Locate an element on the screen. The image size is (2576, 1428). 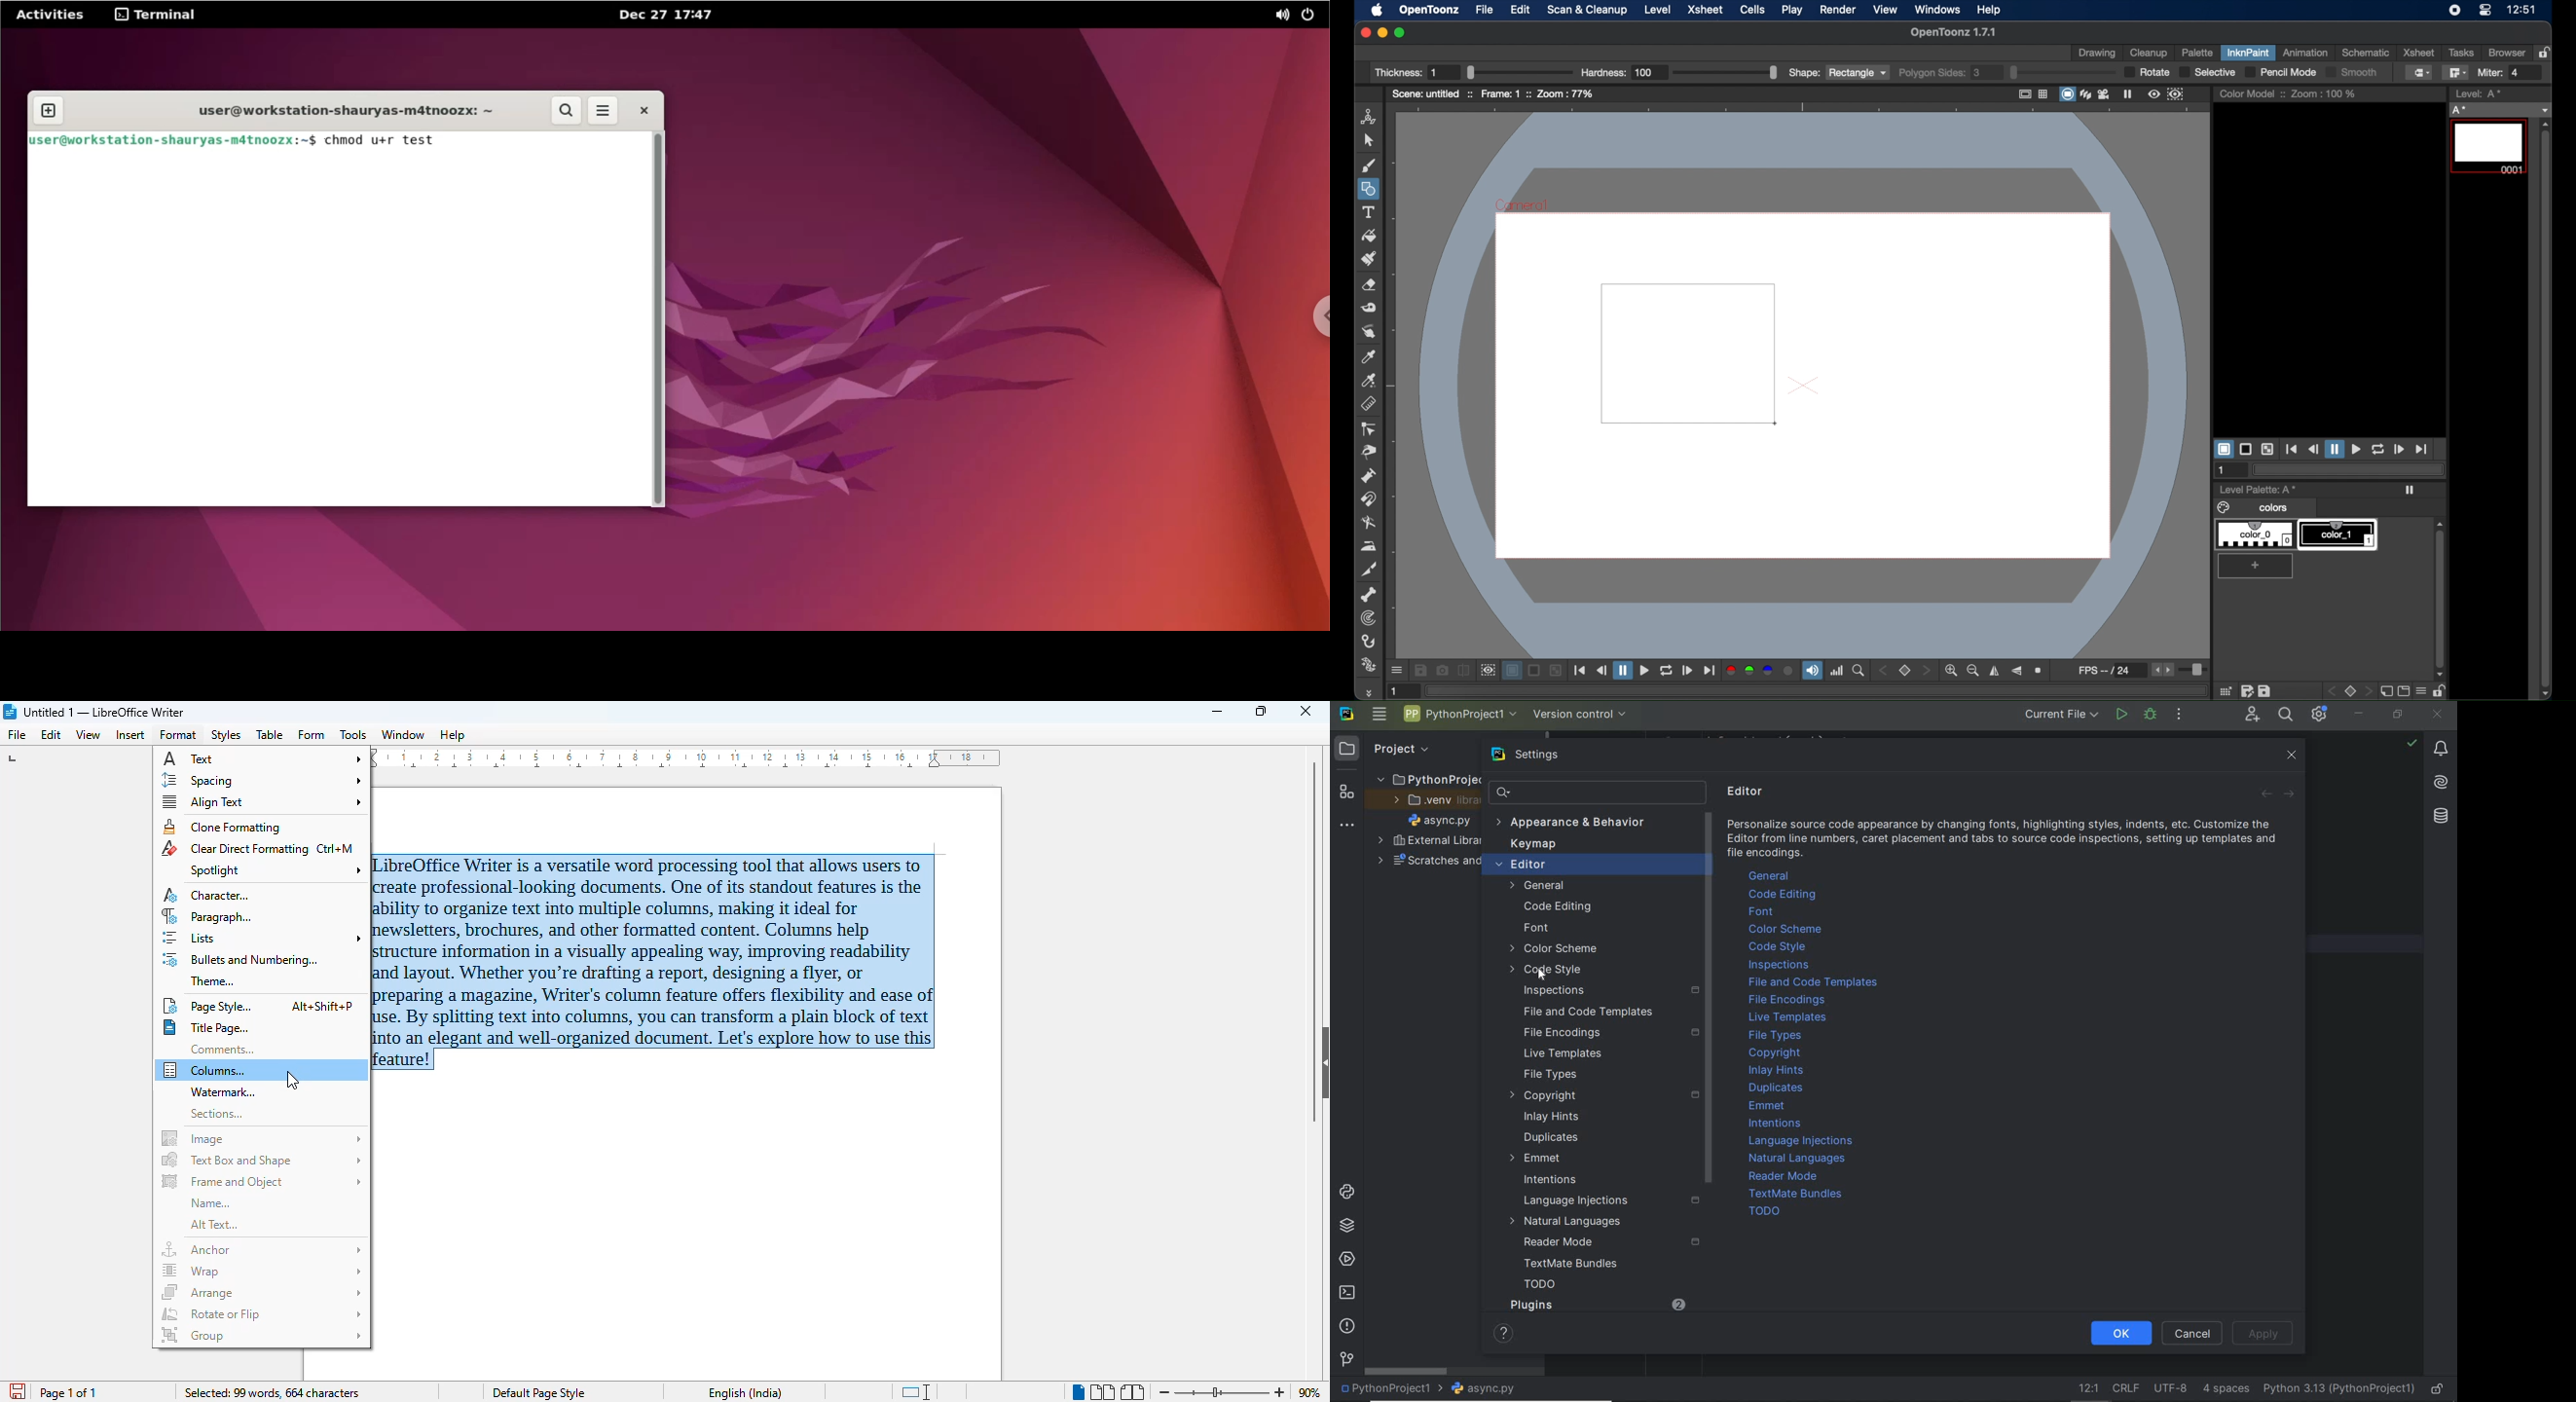
CANCEL is located at coordinates (2193, 1333).